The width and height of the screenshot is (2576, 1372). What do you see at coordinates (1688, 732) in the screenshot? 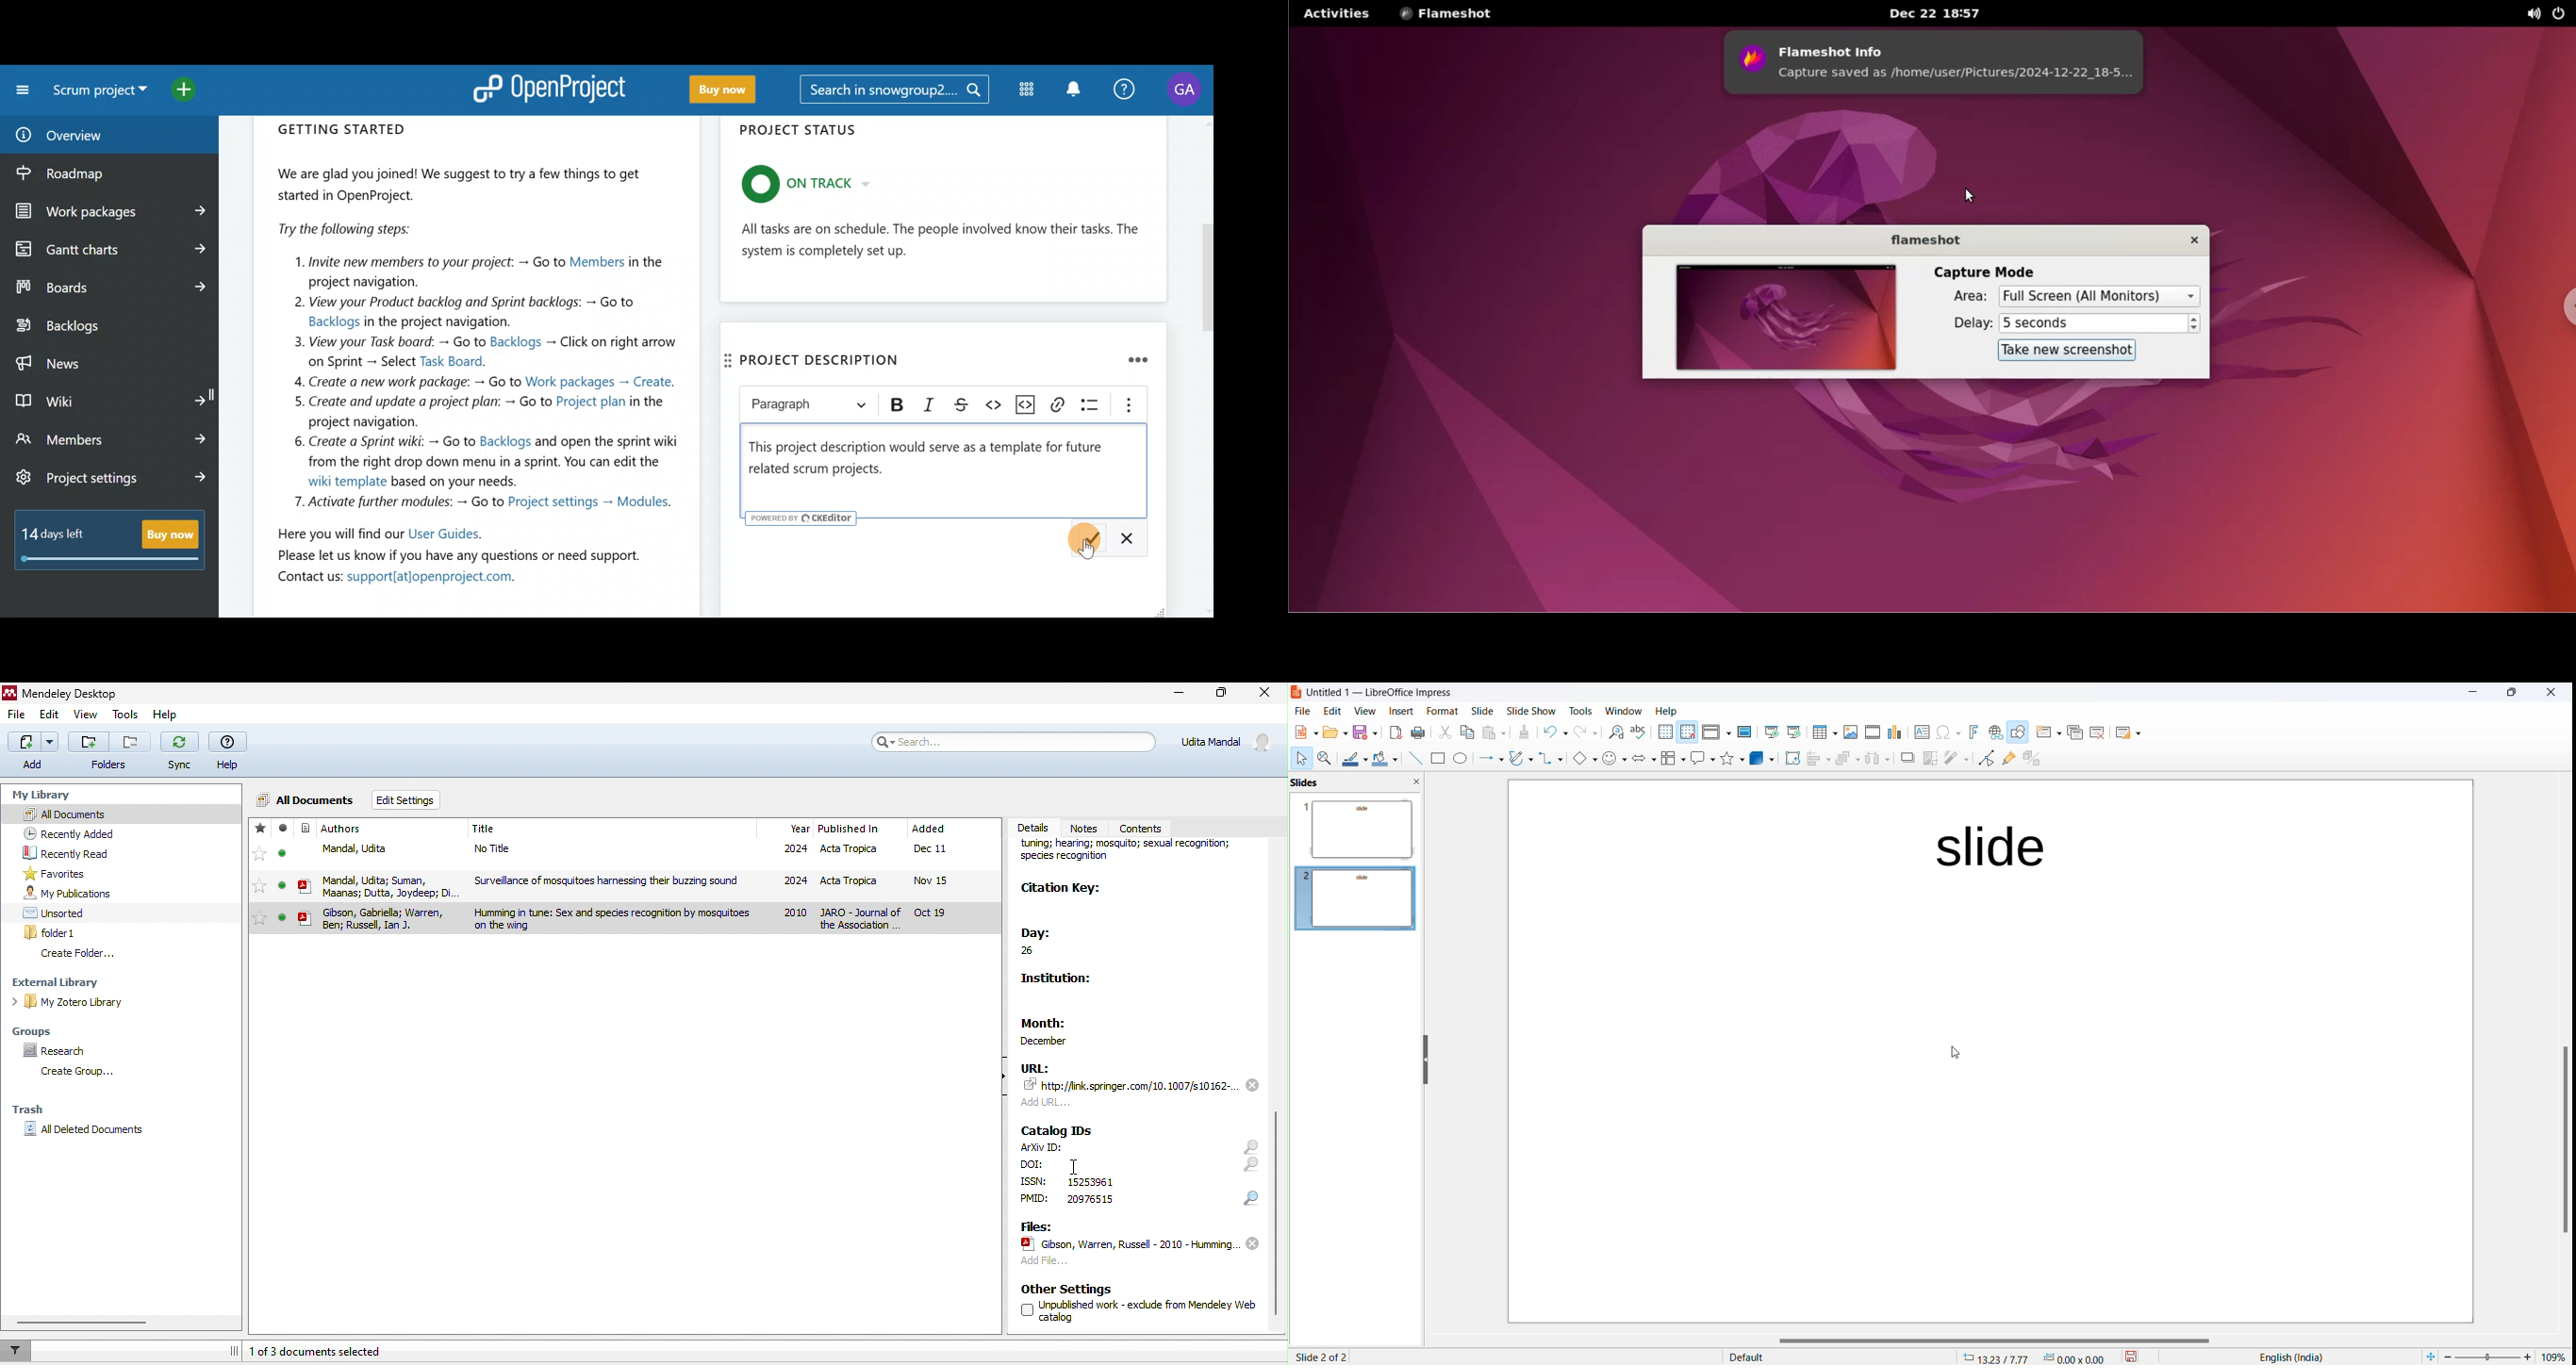
I see `Snap to grid` at bounding box center [1688, 732].